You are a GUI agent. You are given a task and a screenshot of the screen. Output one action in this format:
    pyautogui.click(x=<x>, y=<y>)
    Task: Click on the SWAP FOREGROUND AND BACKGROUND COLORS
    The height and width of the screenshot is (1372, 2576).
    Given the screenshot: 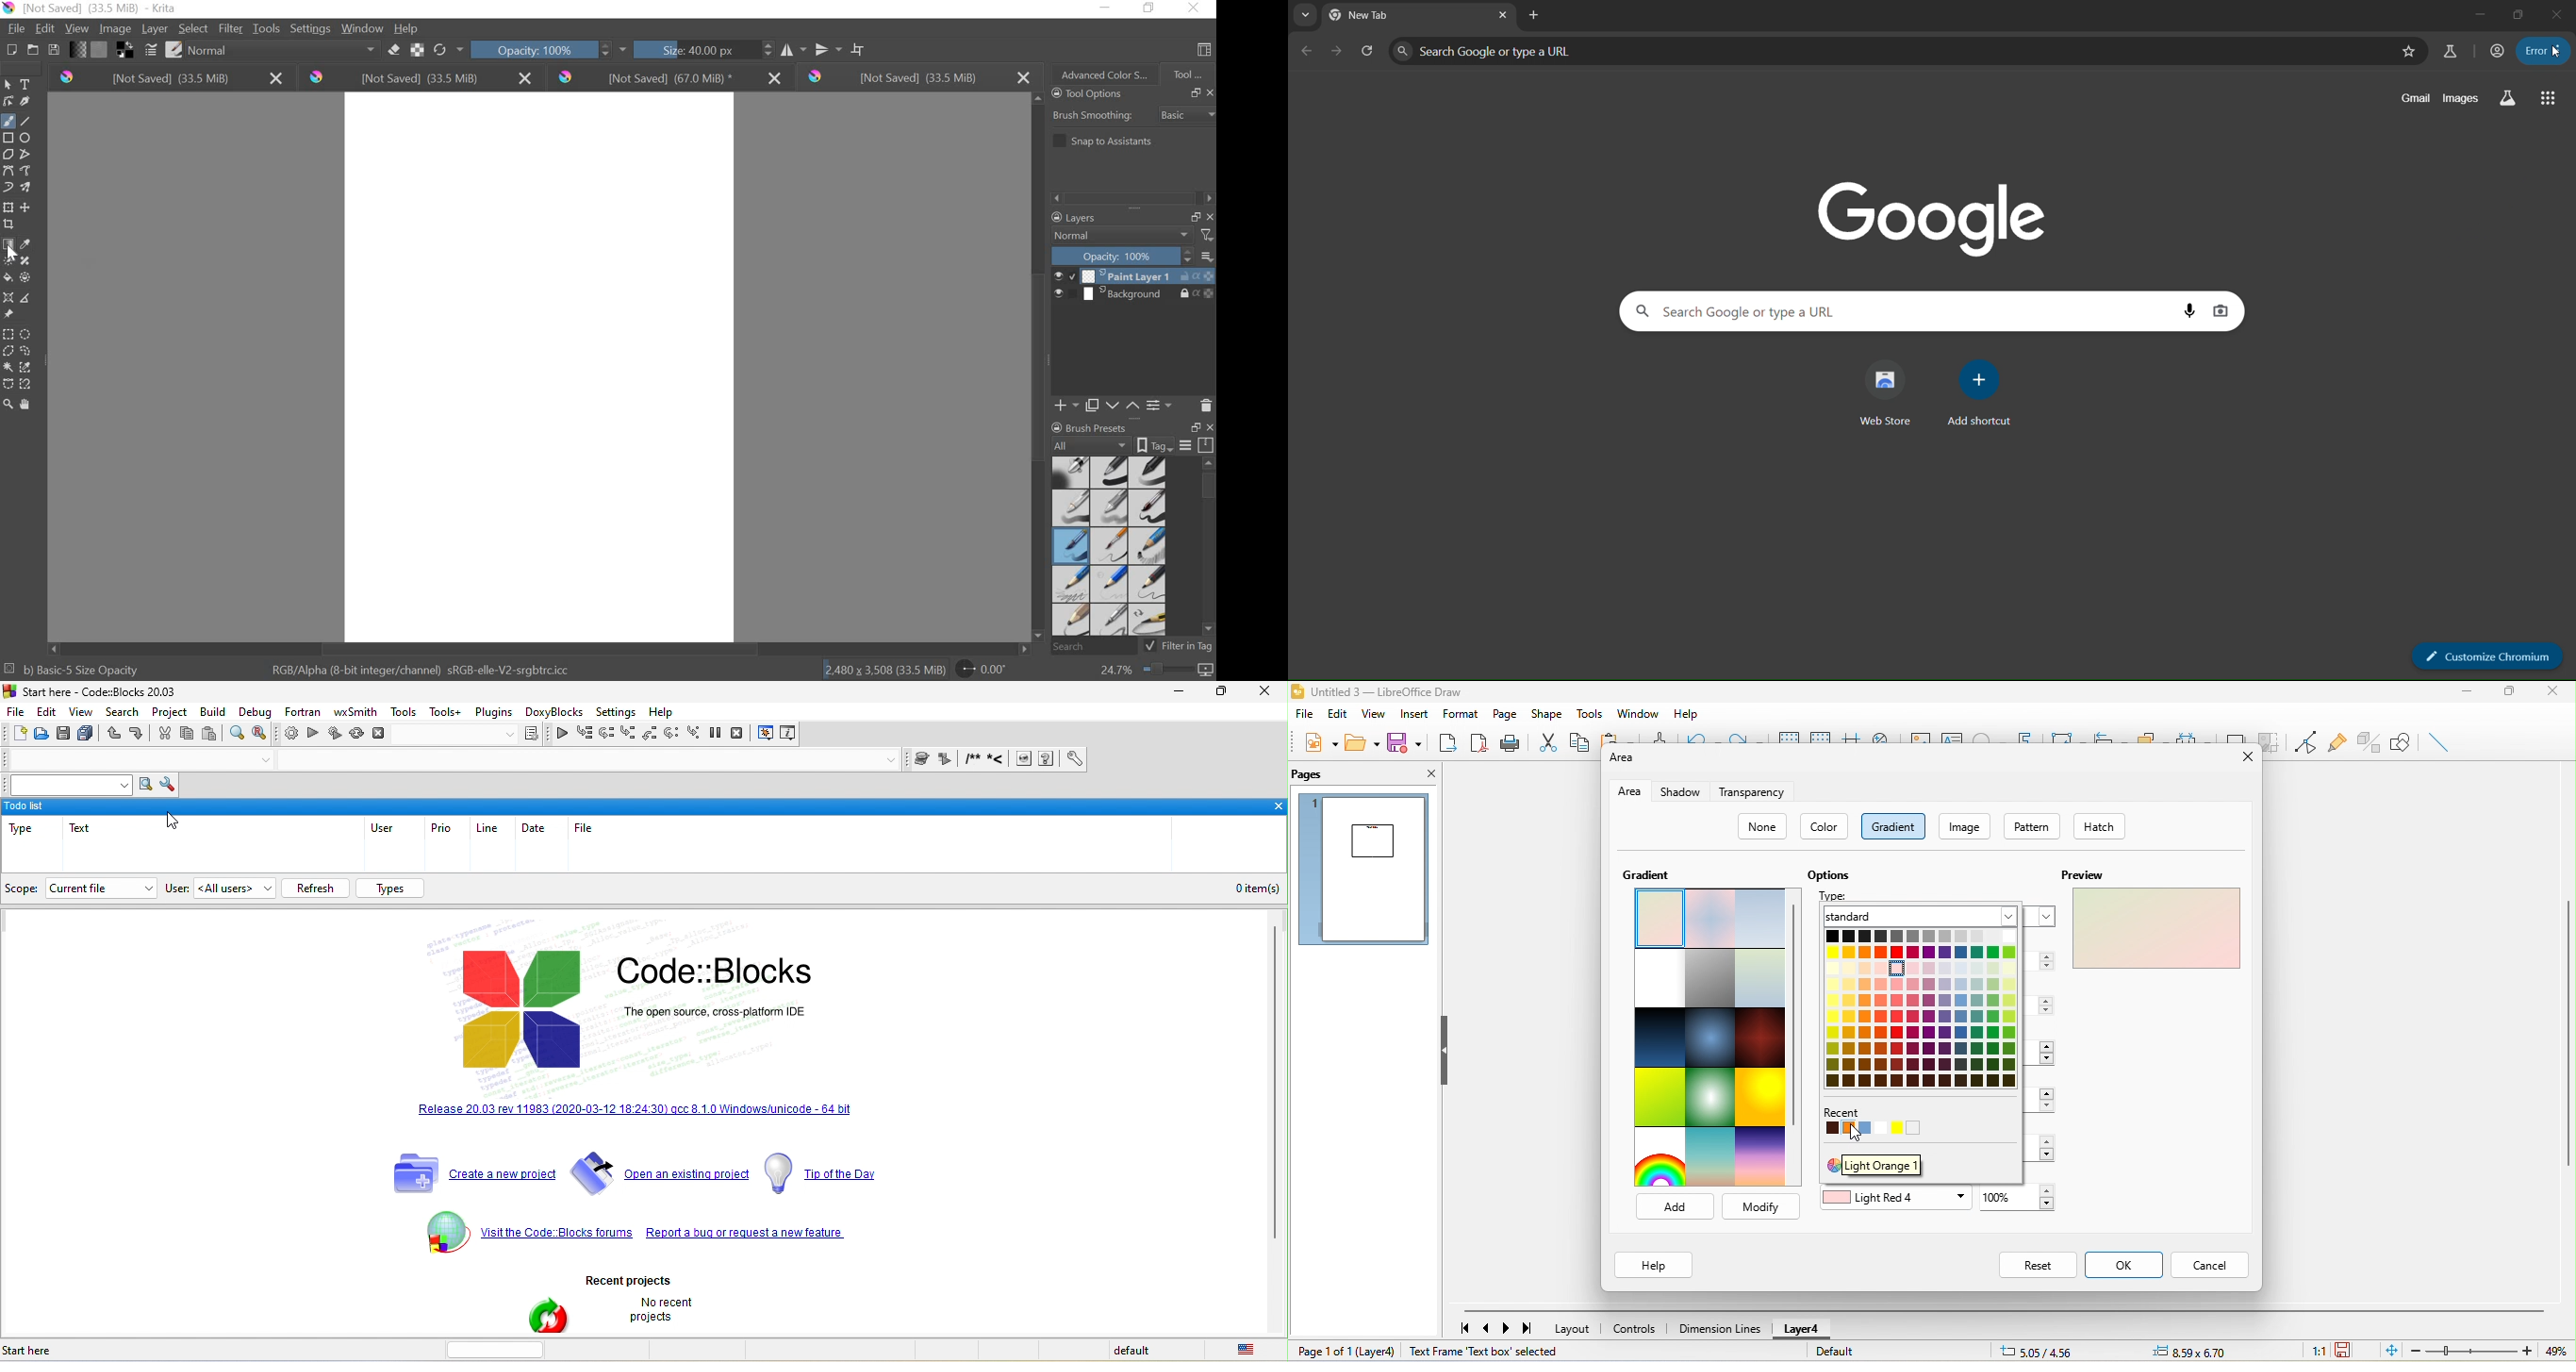 What is the action you would take?
    pyautogui.click(x=124, y=51)
    